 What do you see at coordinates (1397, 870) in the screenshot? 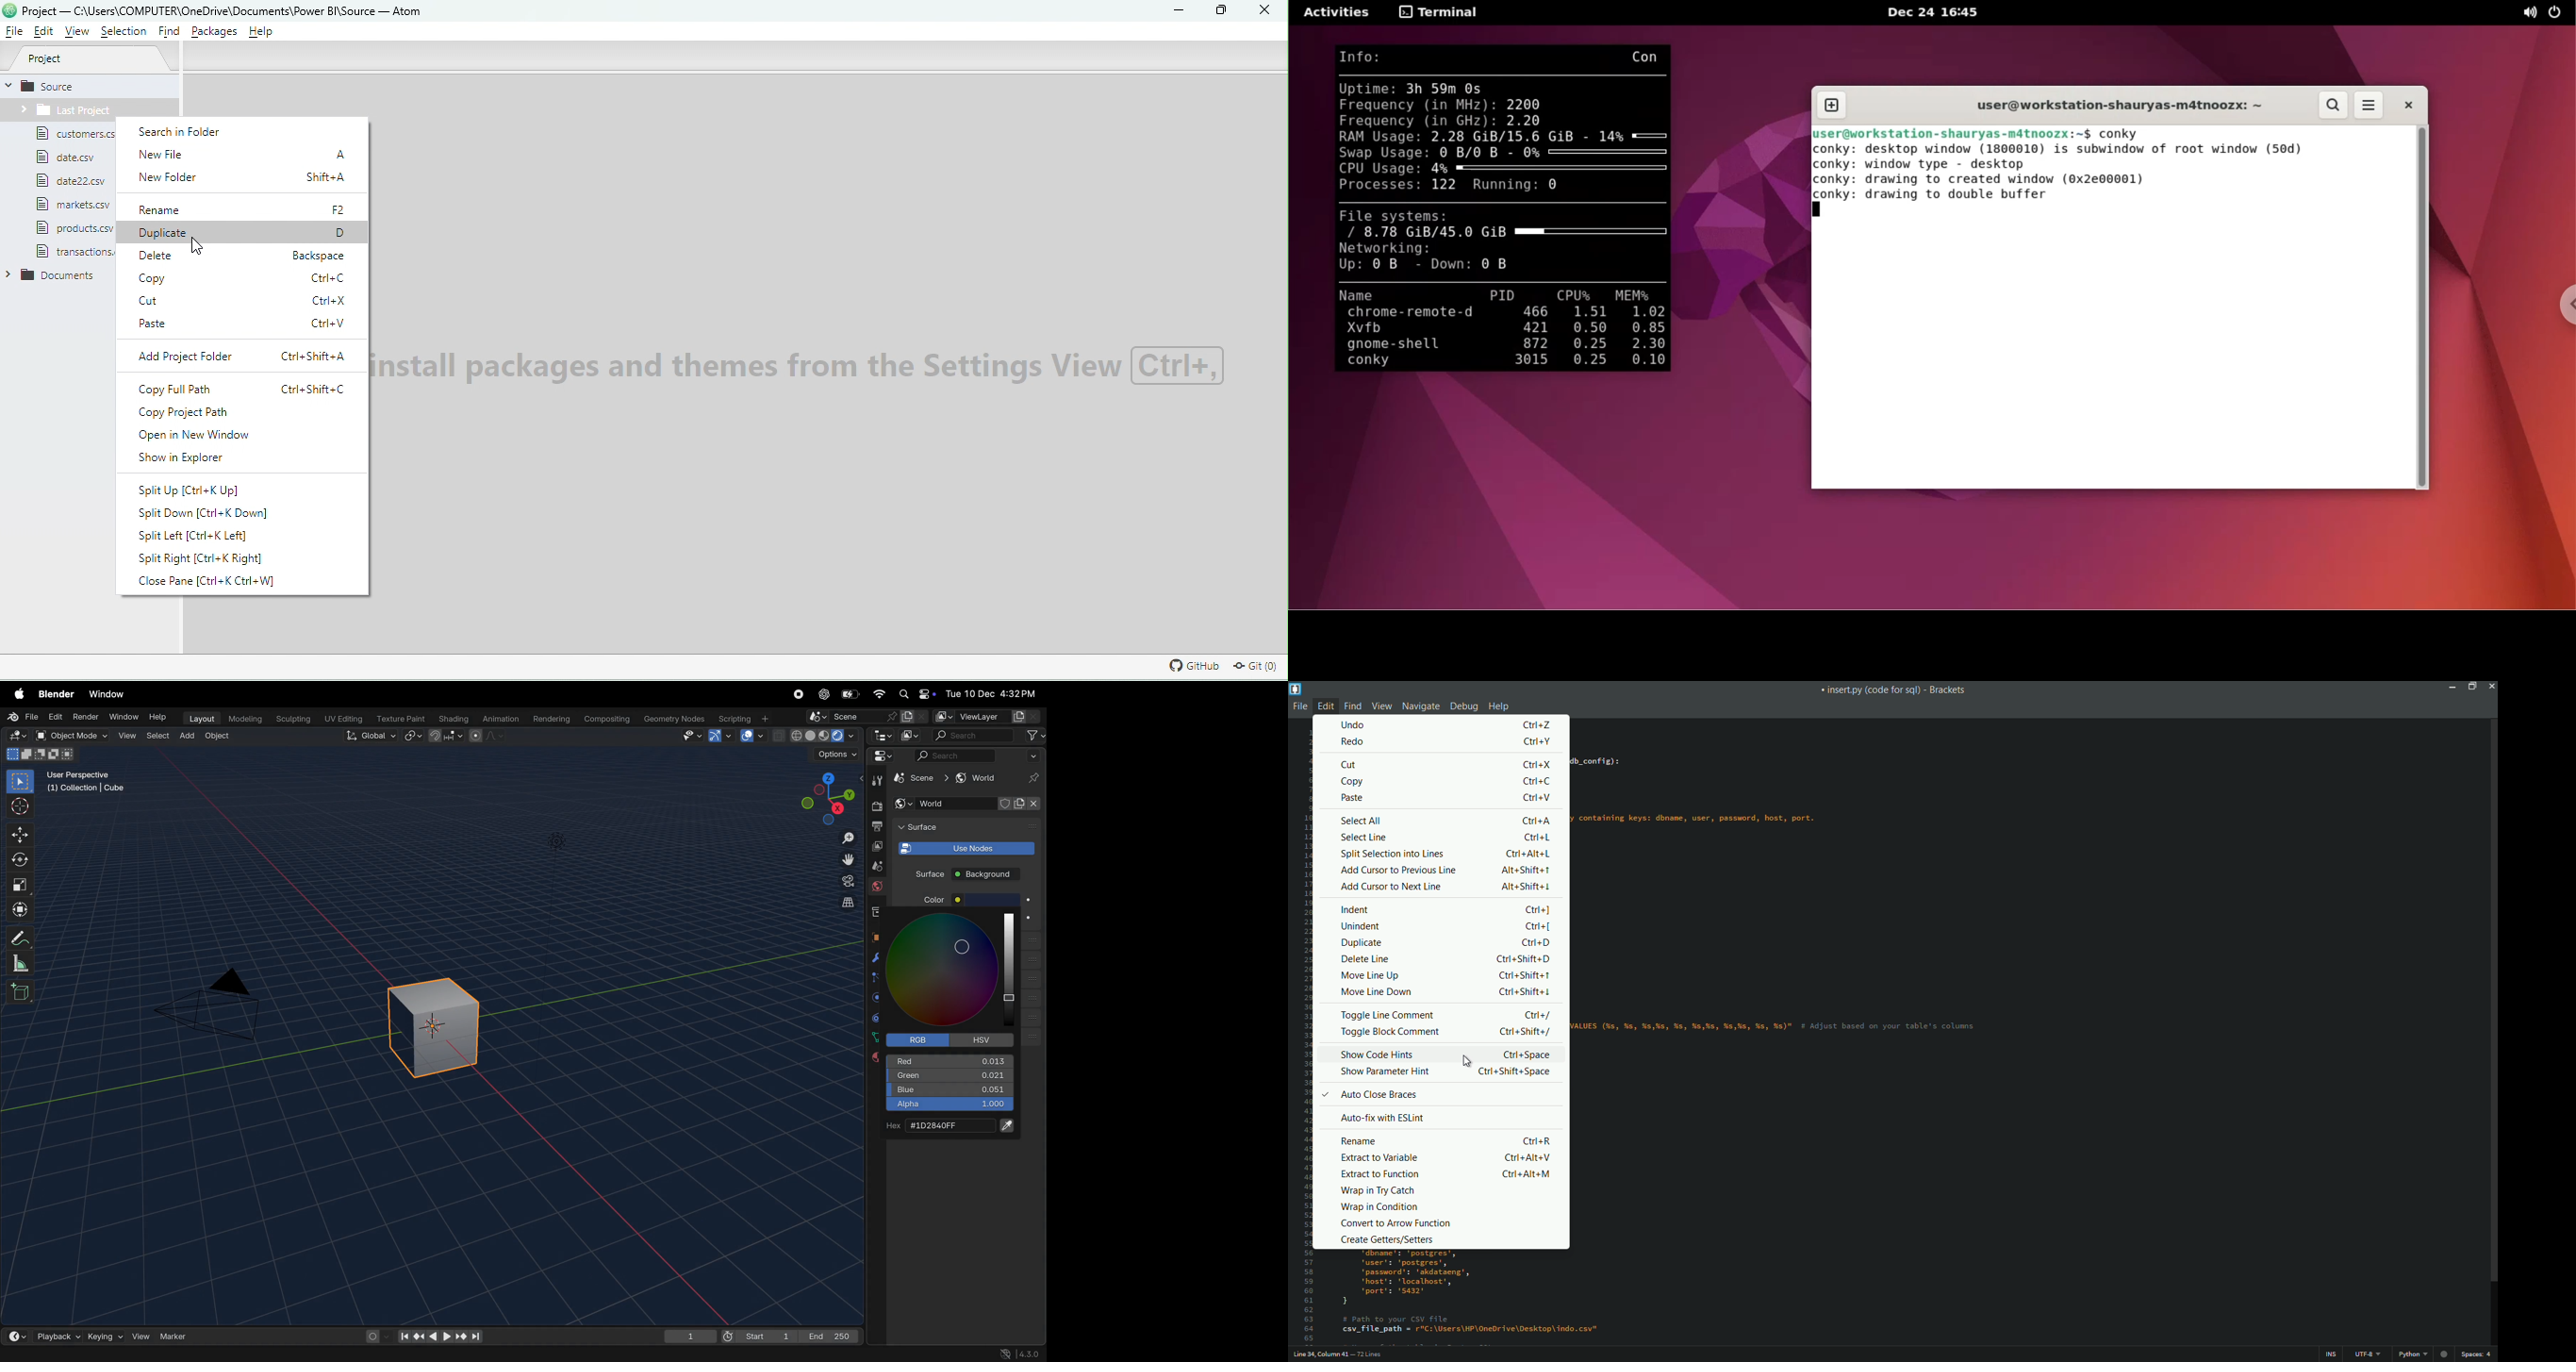
I see `add cursor to previous line` at bounding box center [1397, 870].